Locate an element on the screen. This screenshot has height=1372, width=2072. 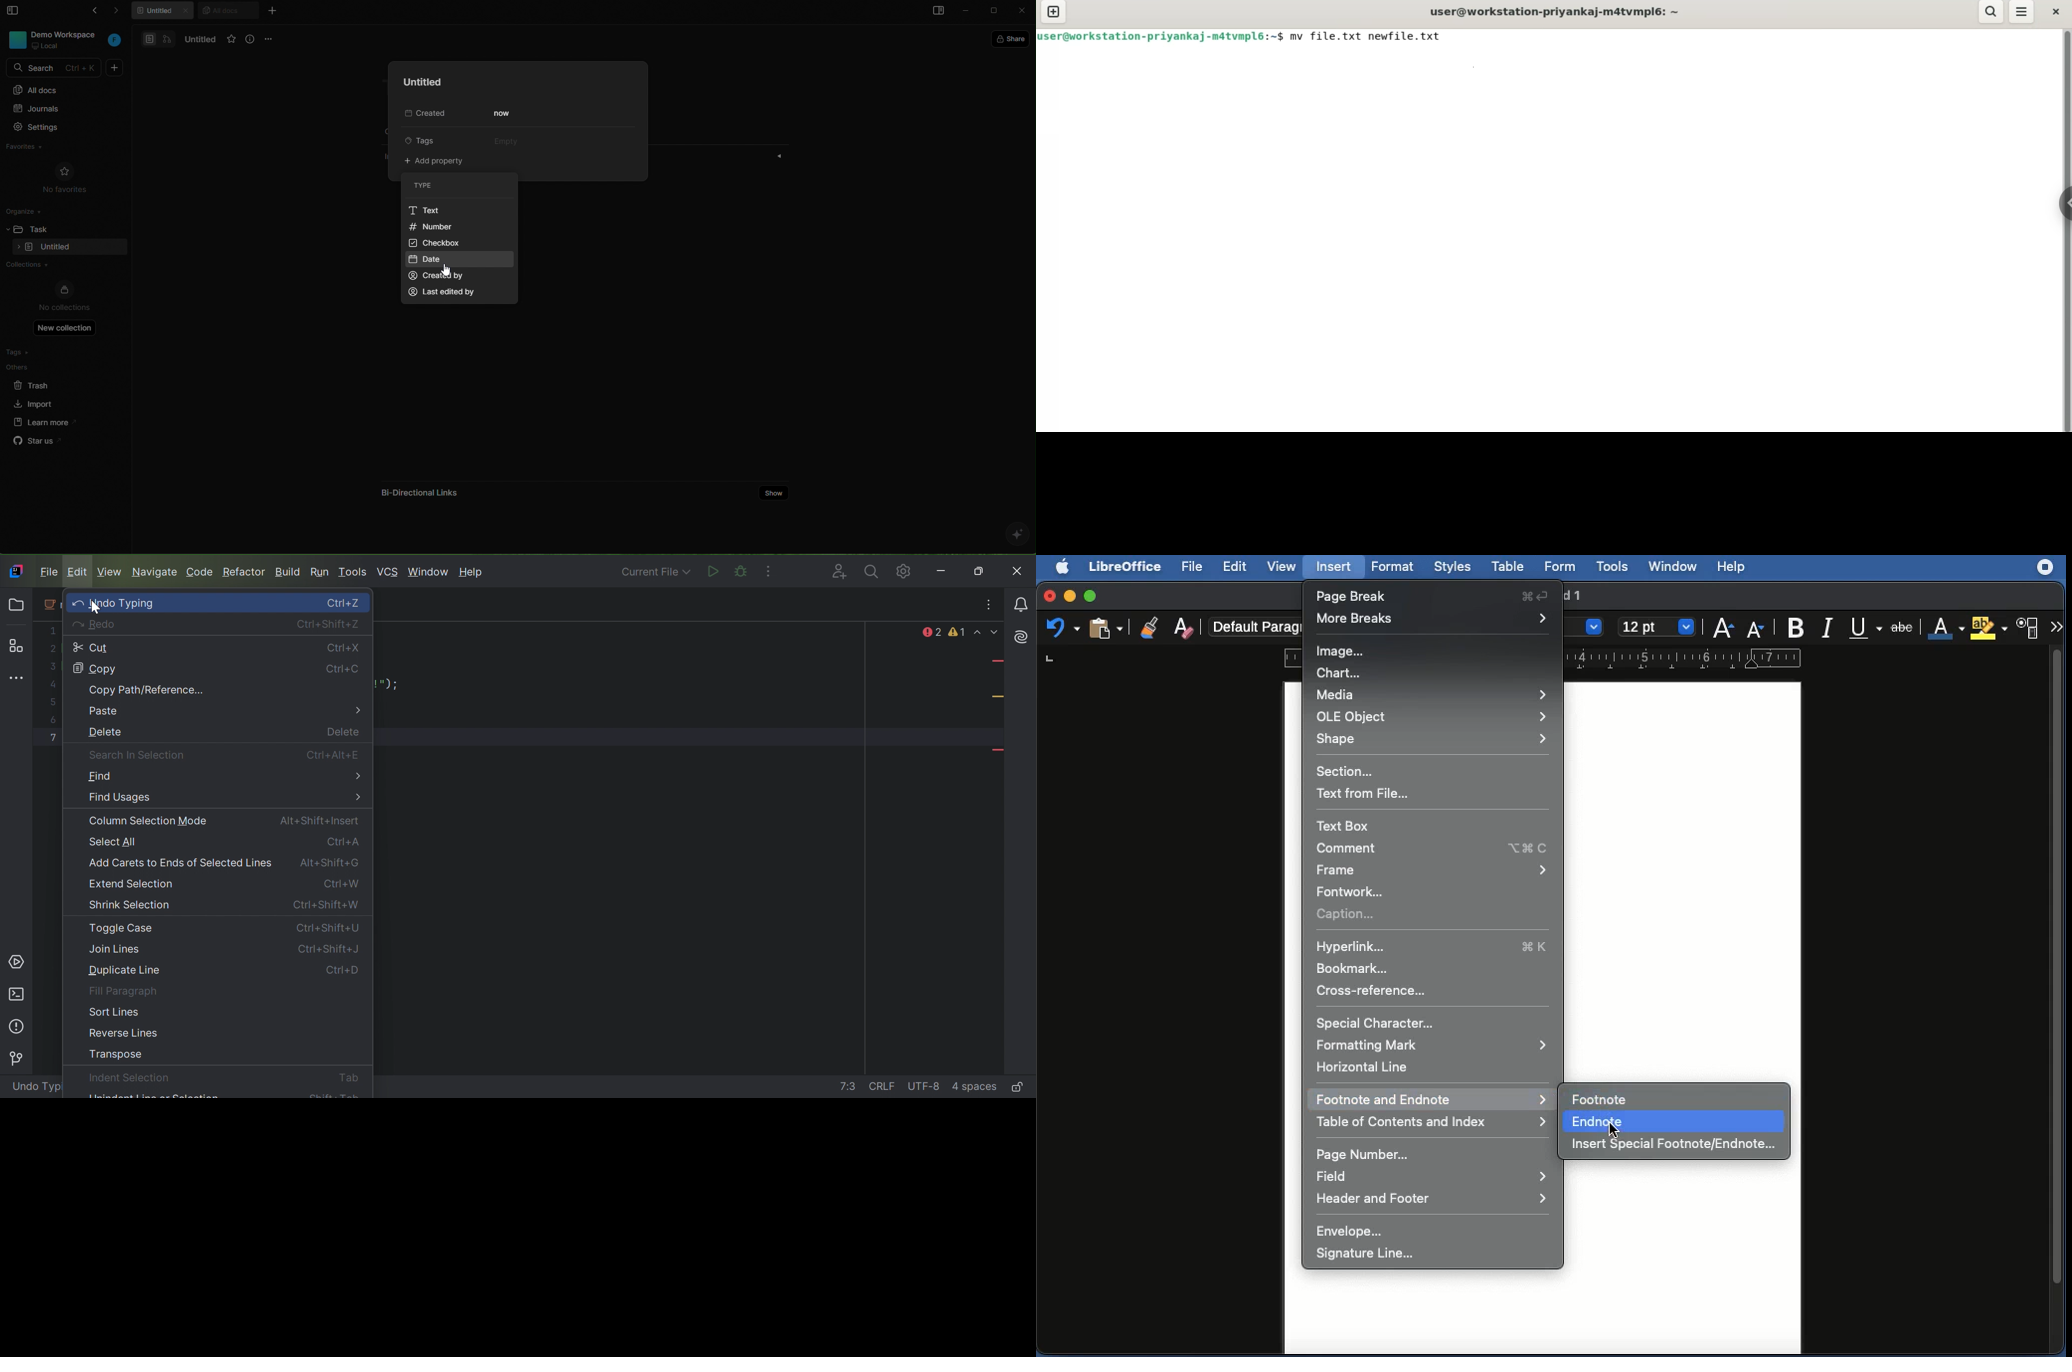
Horizontal line is located at coordinates (1367, 1066).